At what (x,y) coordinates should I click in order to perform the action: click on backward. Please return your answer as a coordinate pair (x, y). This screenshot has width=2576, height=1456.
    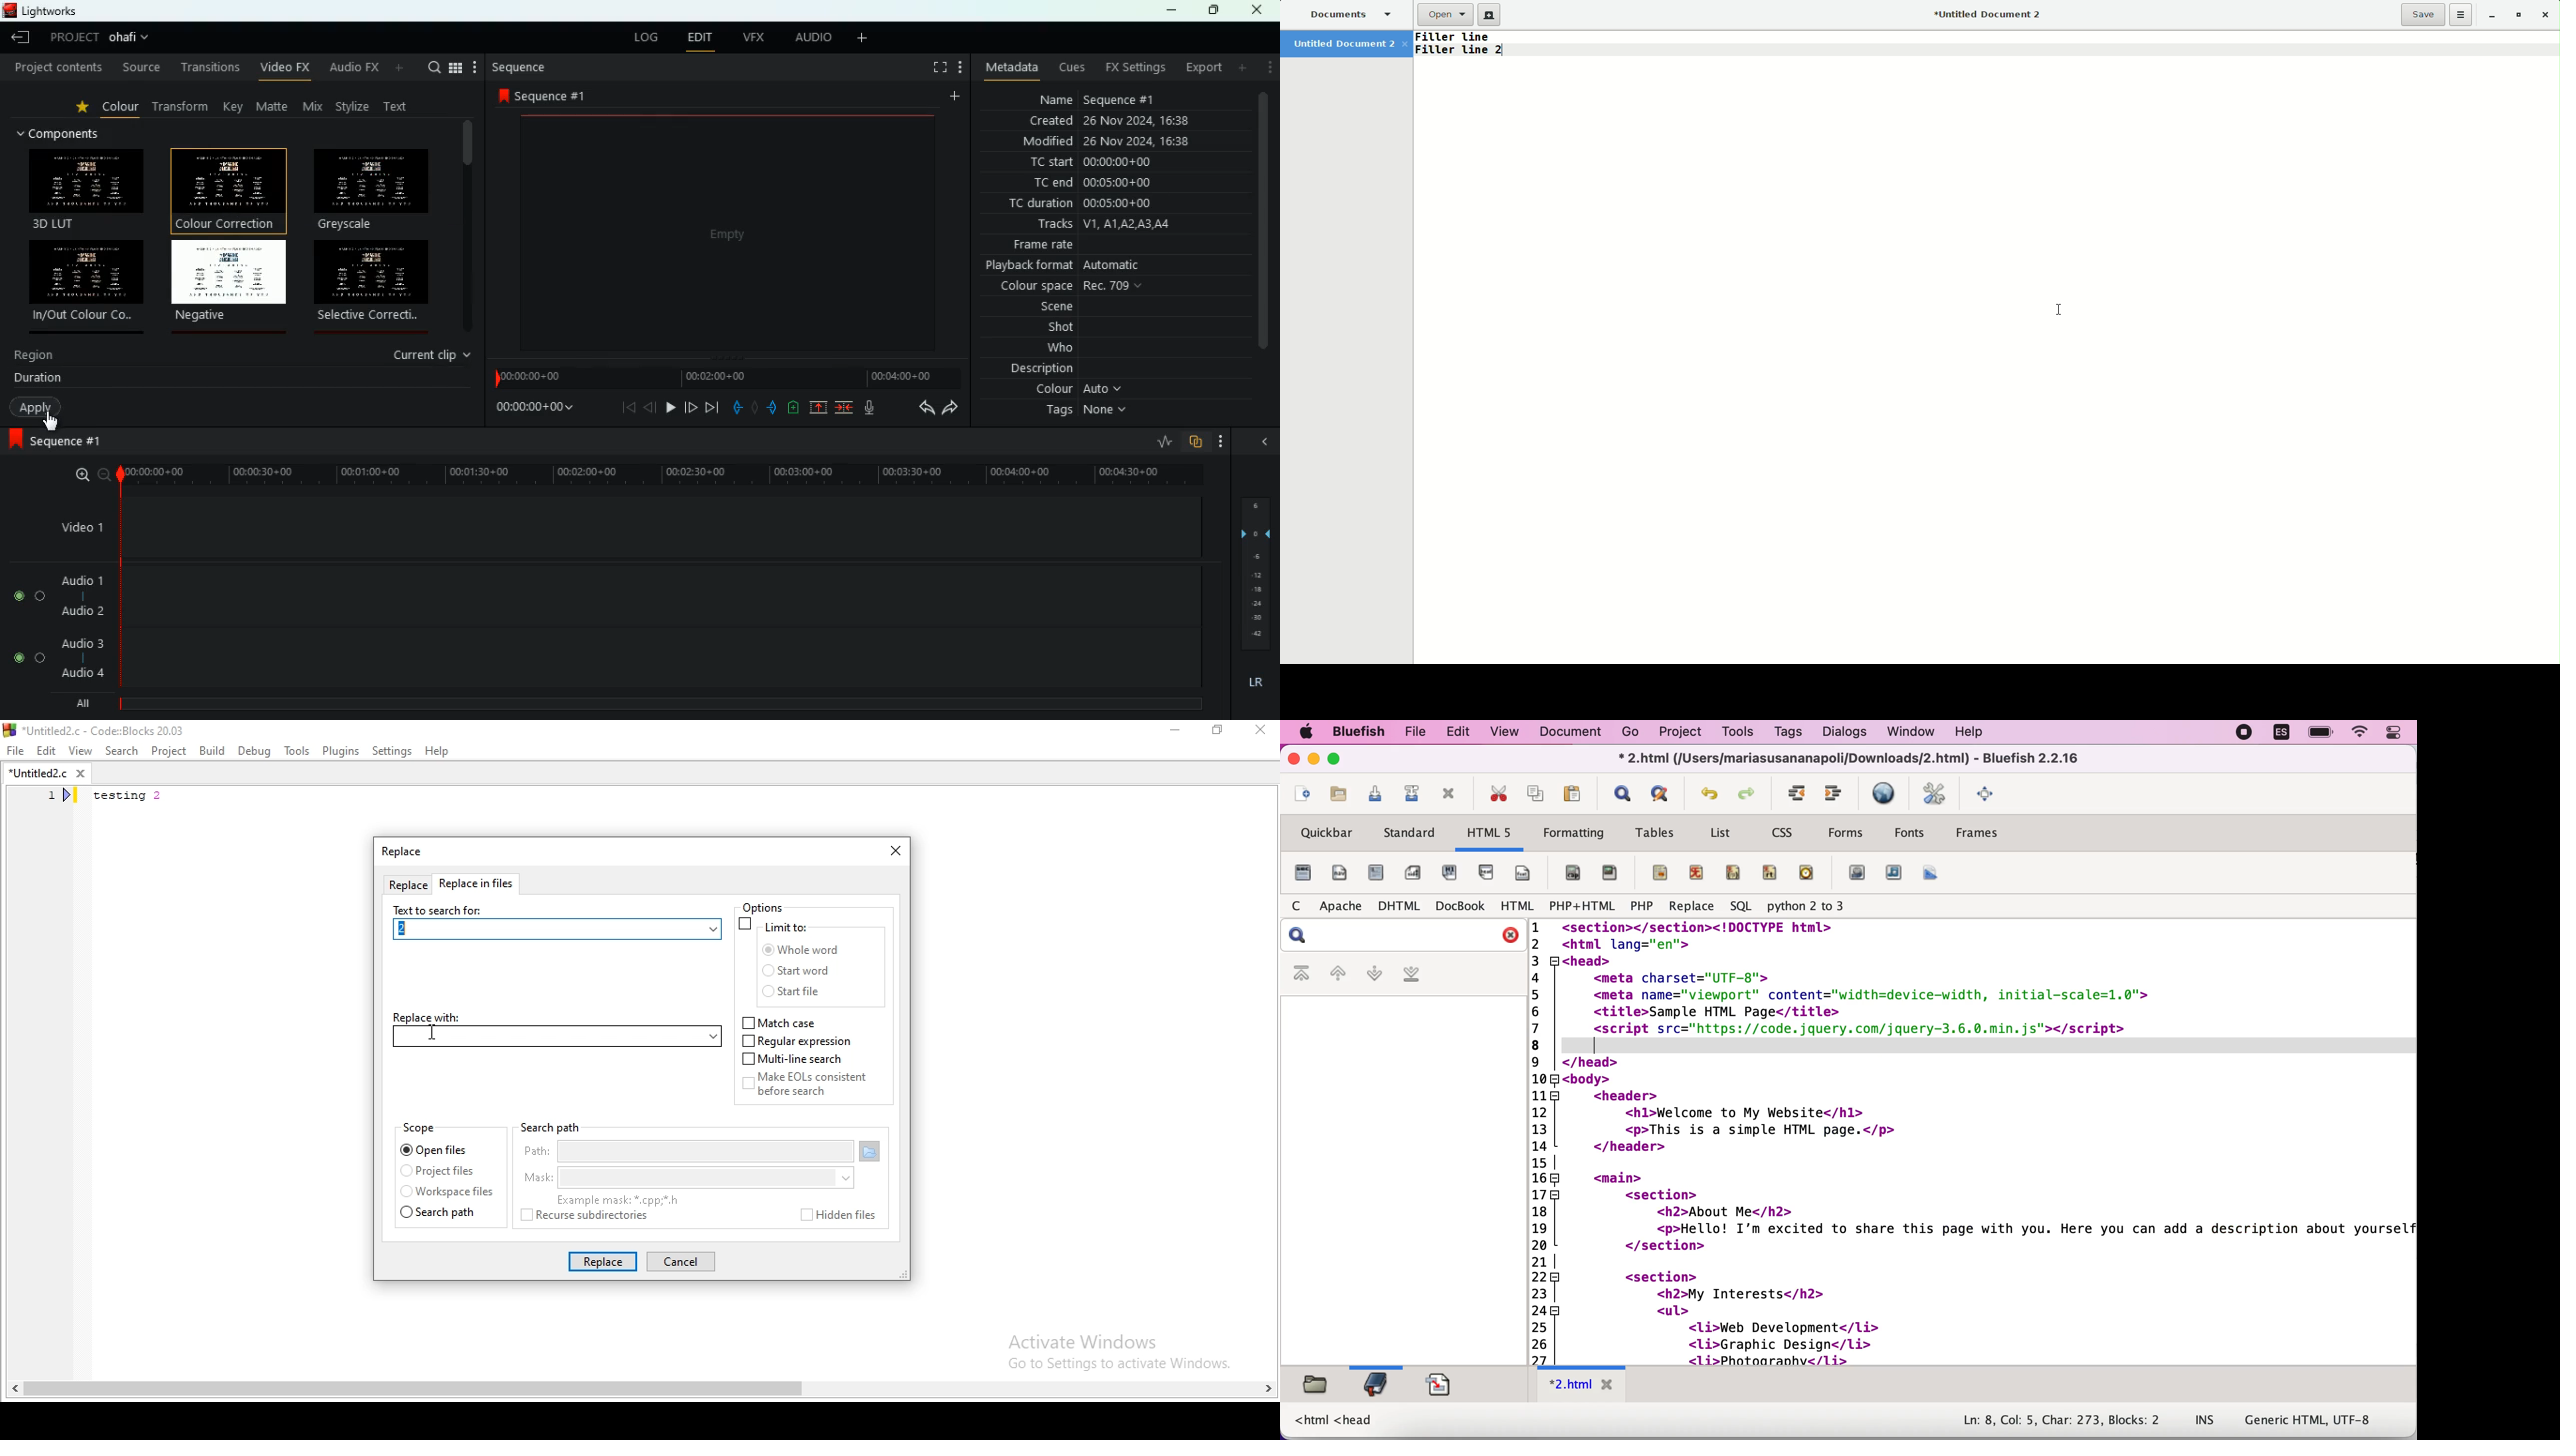
    Looking at the image, I should click on (651, 409).